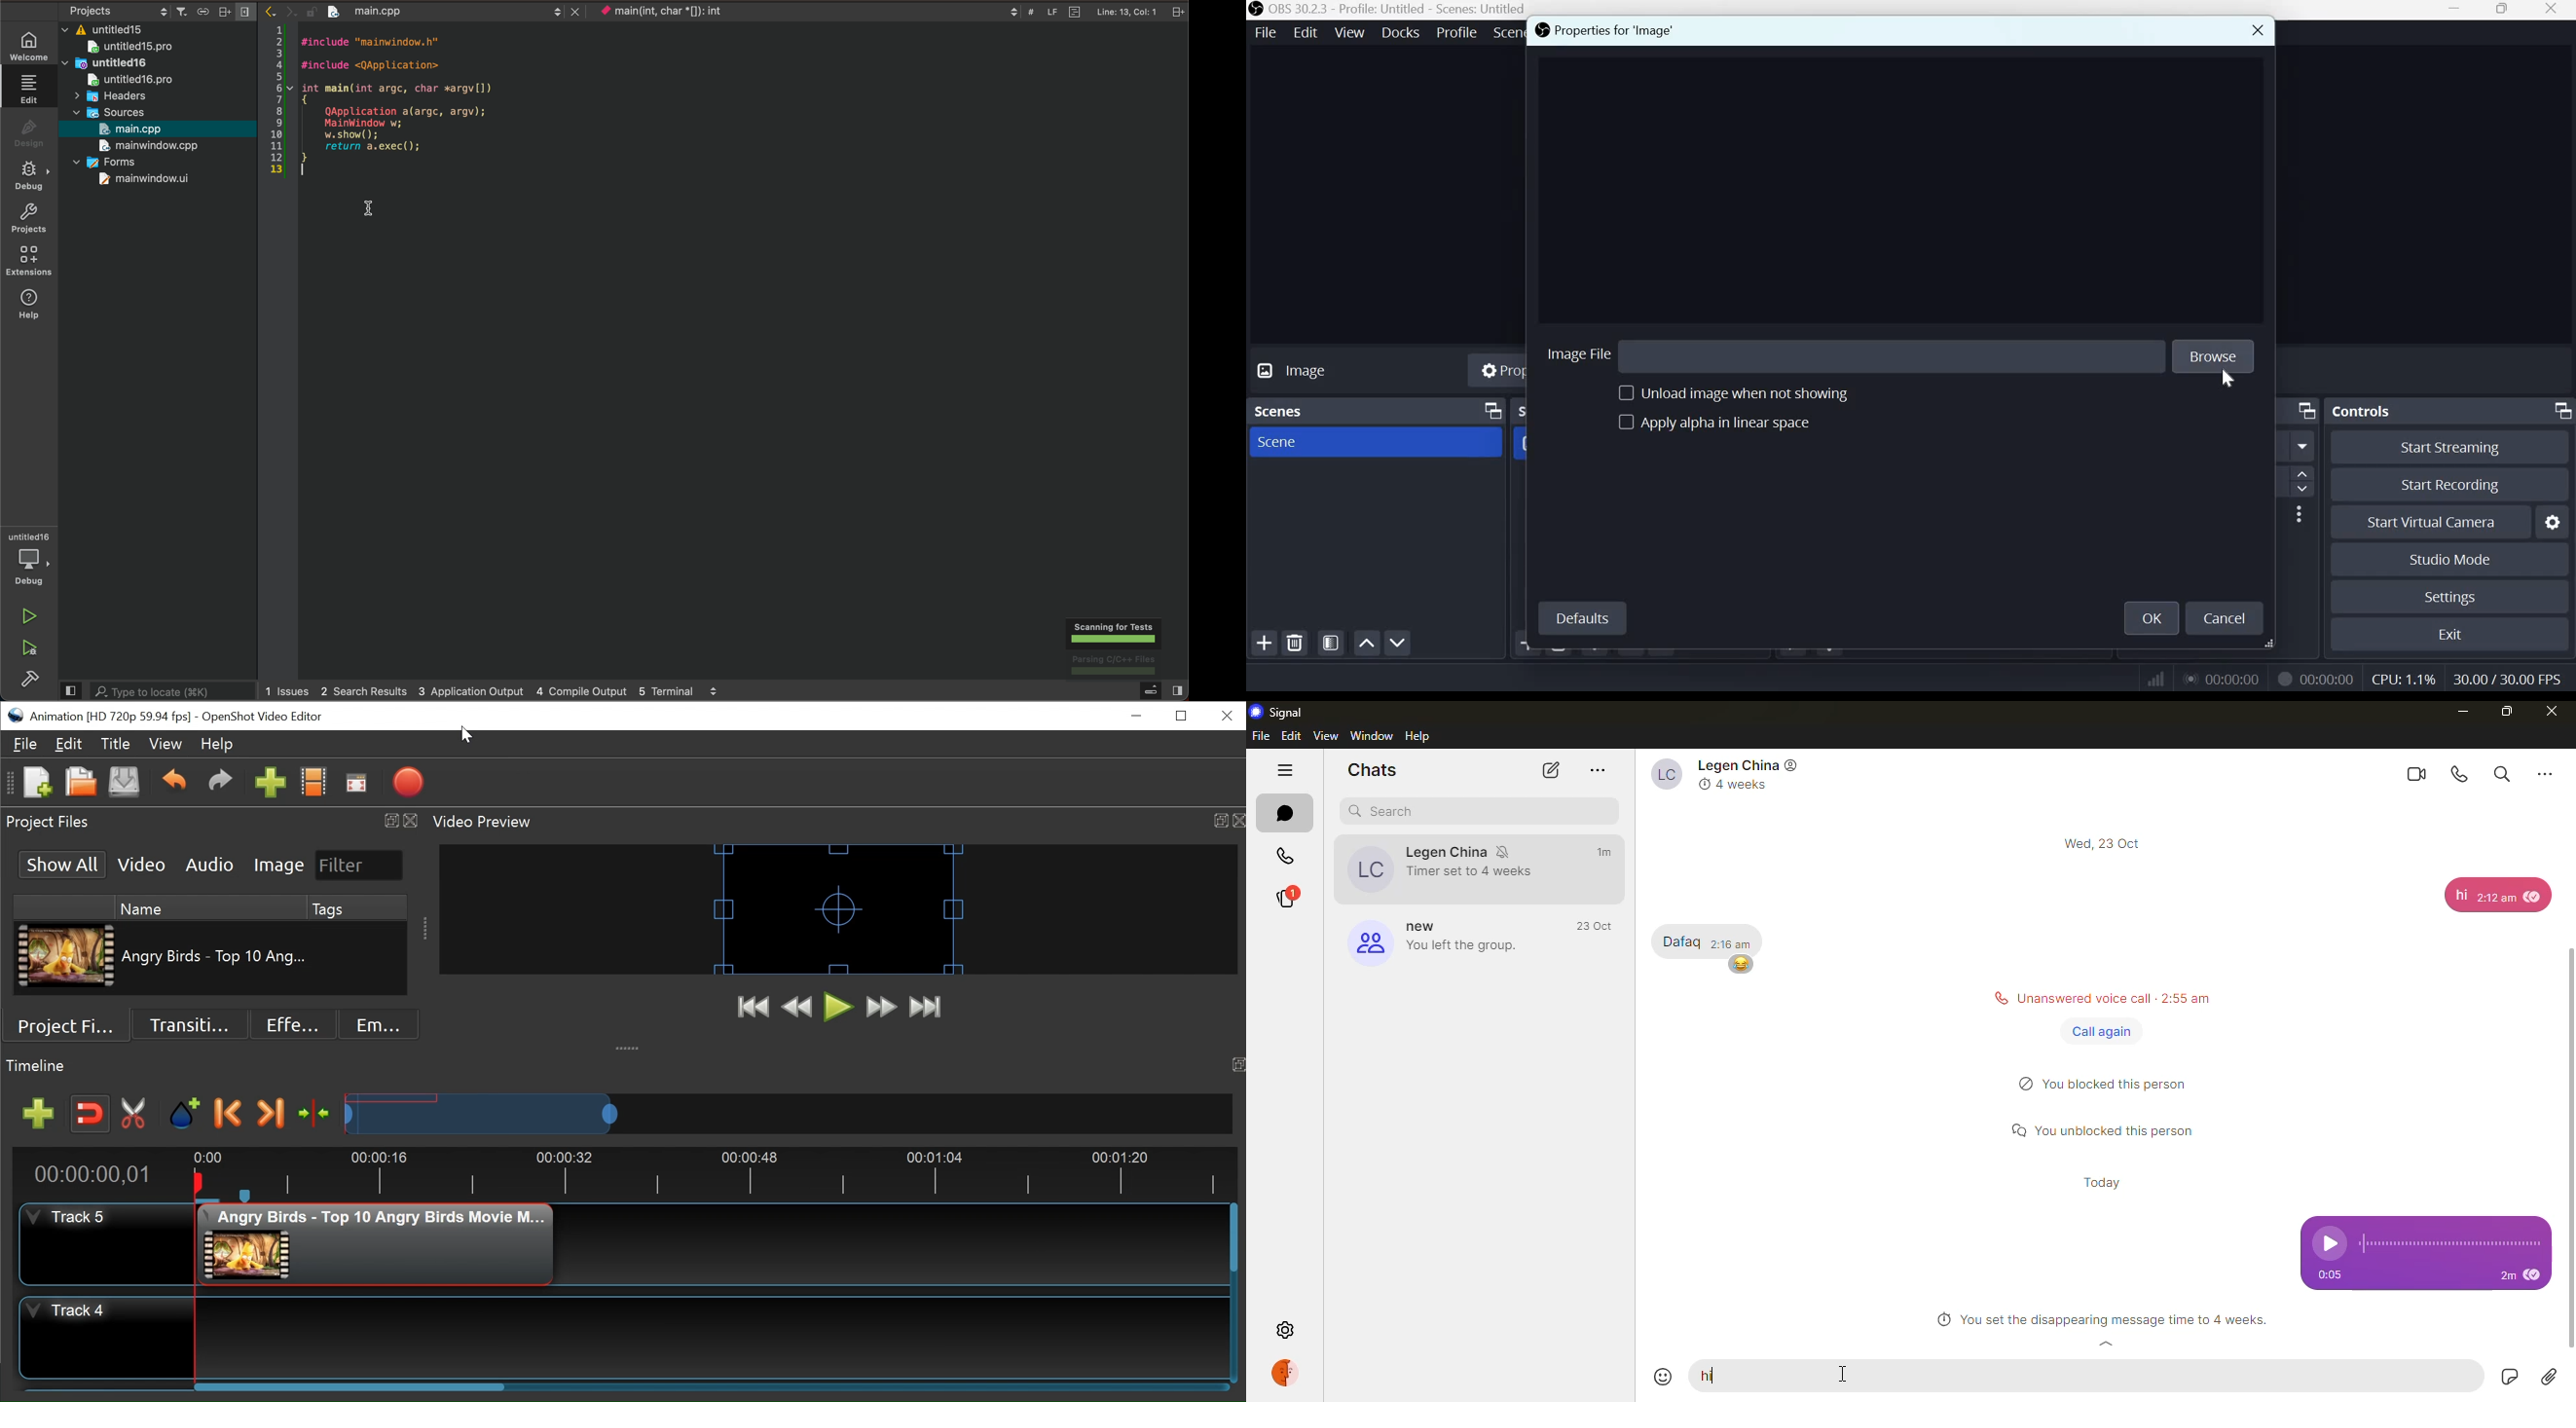 This screenshot has height=1428, width=2576. What do you see at coordinates (2298, 513) in the screenshot?
I see `More Options ` at bounding box center [2298, 513].